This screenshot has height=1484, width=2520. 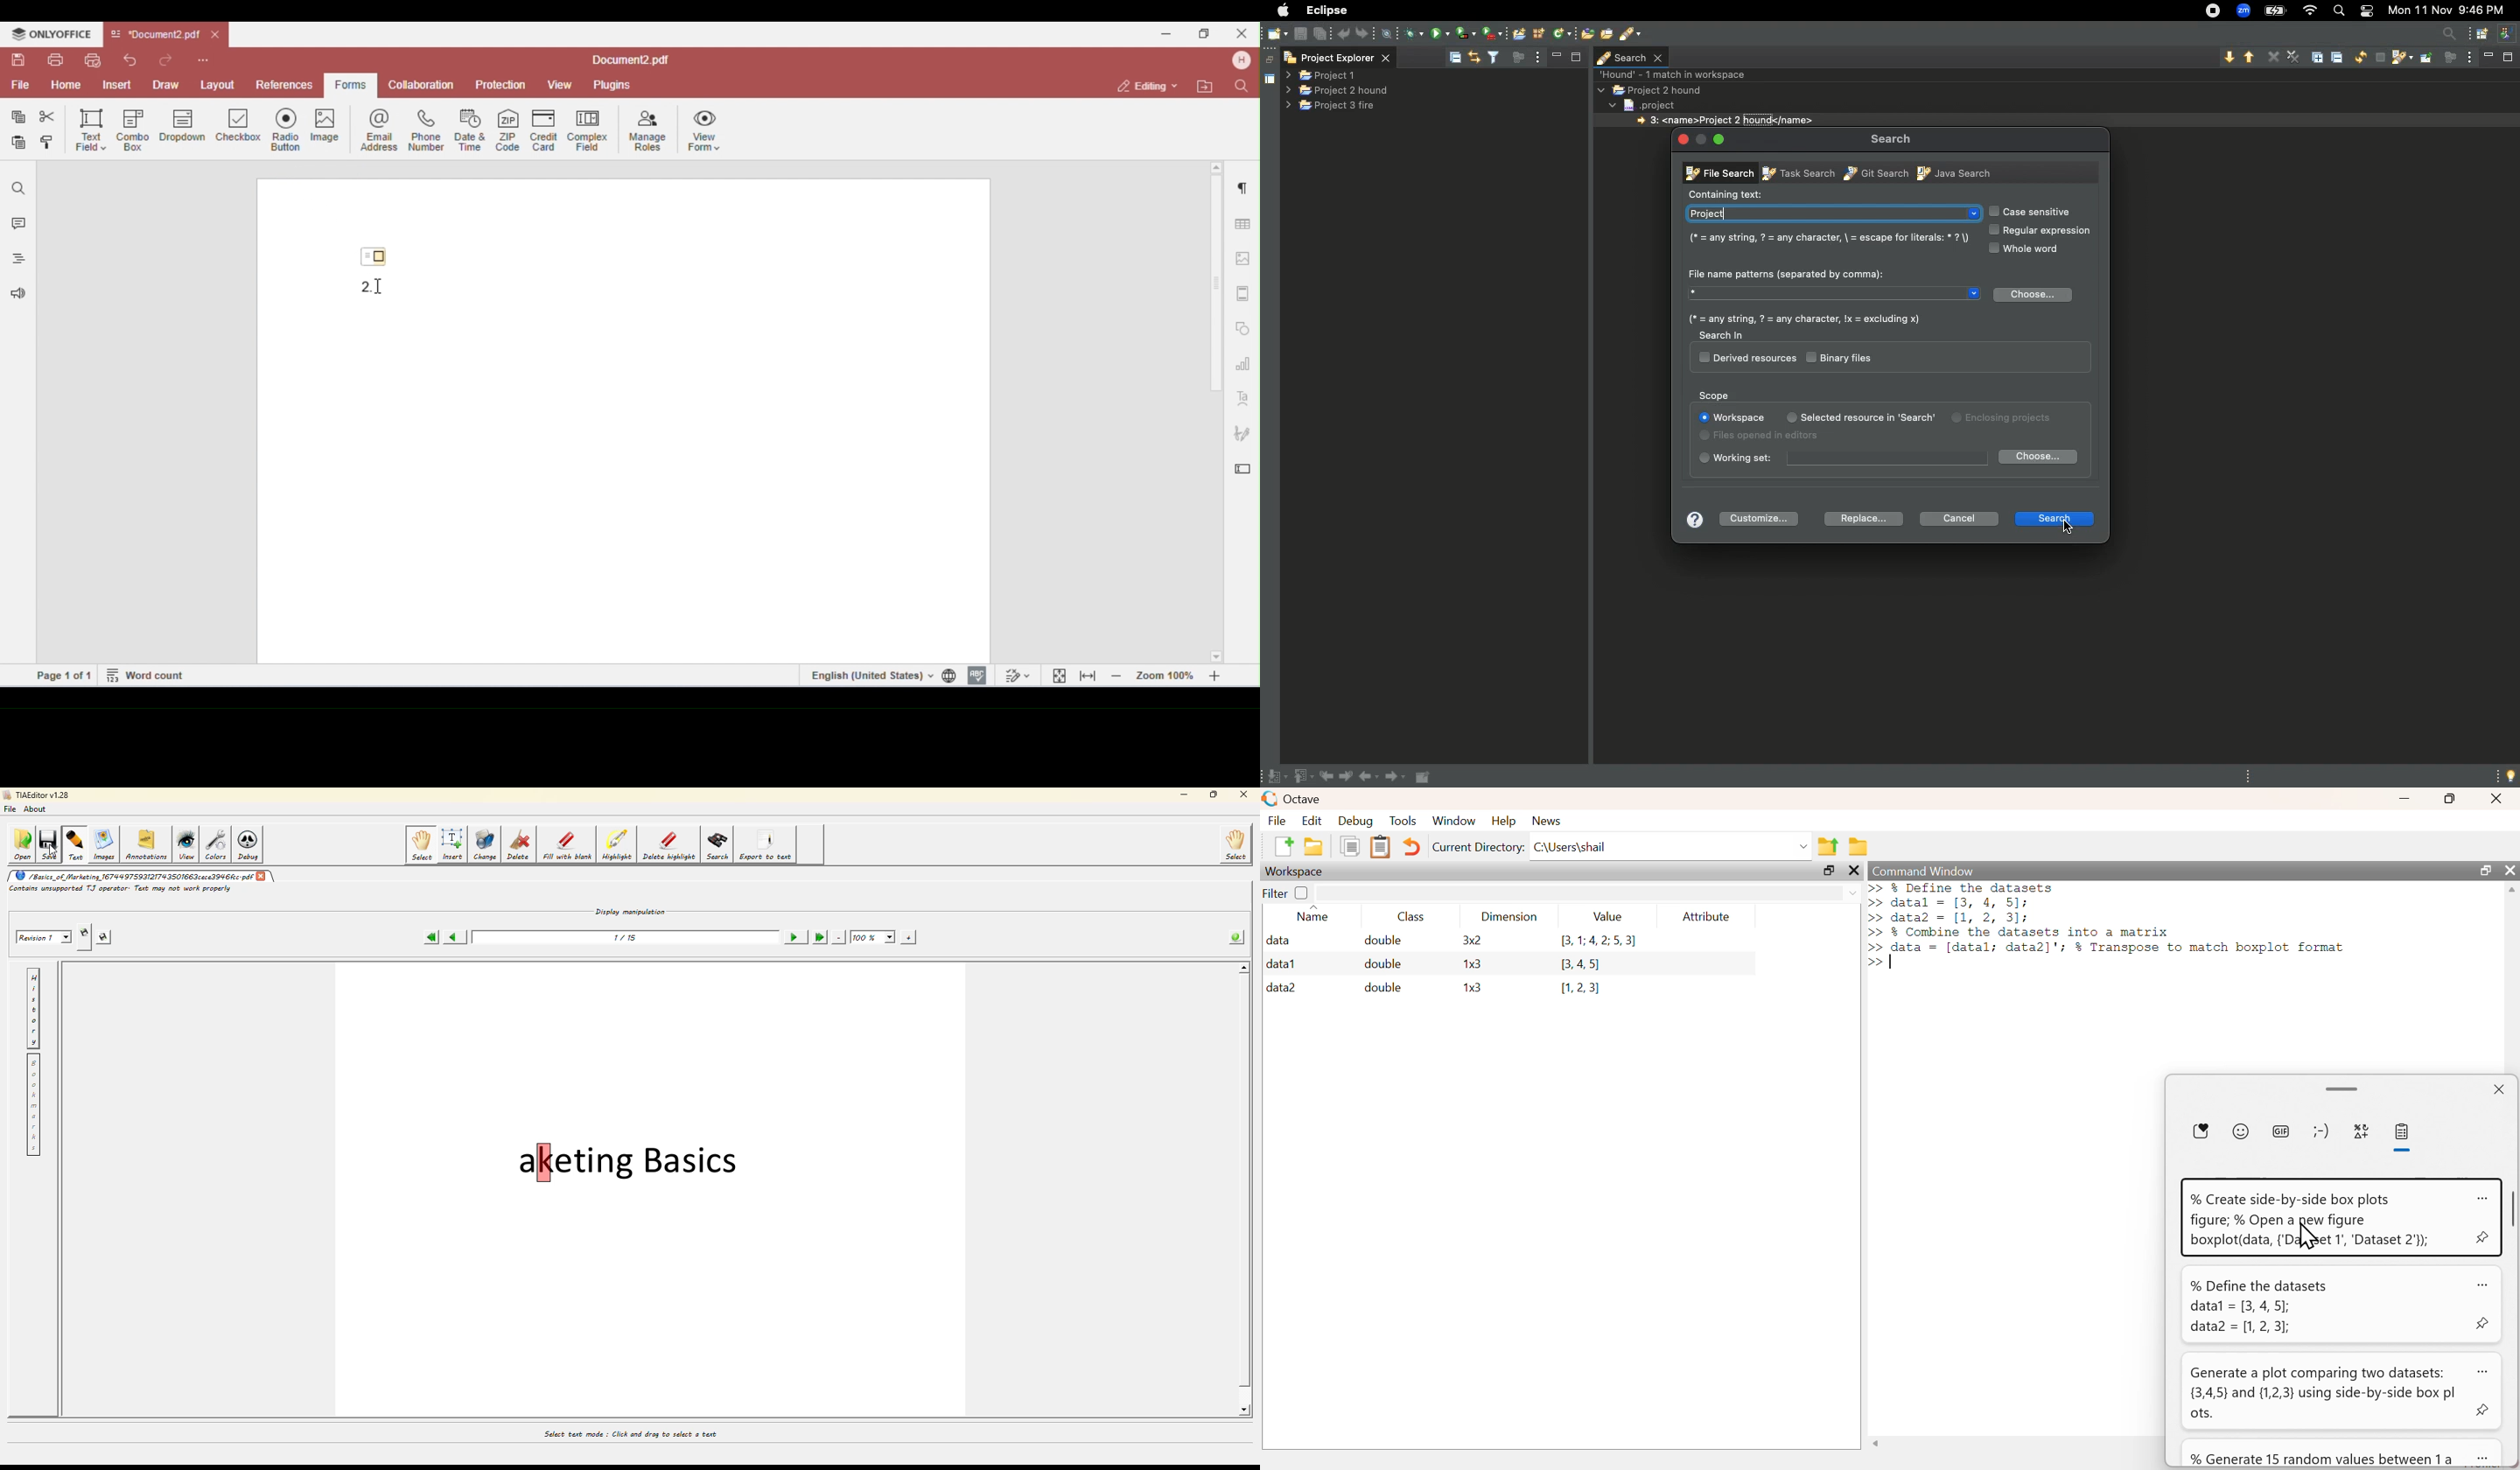 What do you see at coordinates (1404, 820) in the screenshot?
I see `Tools` at bounding box center [1404, 820].